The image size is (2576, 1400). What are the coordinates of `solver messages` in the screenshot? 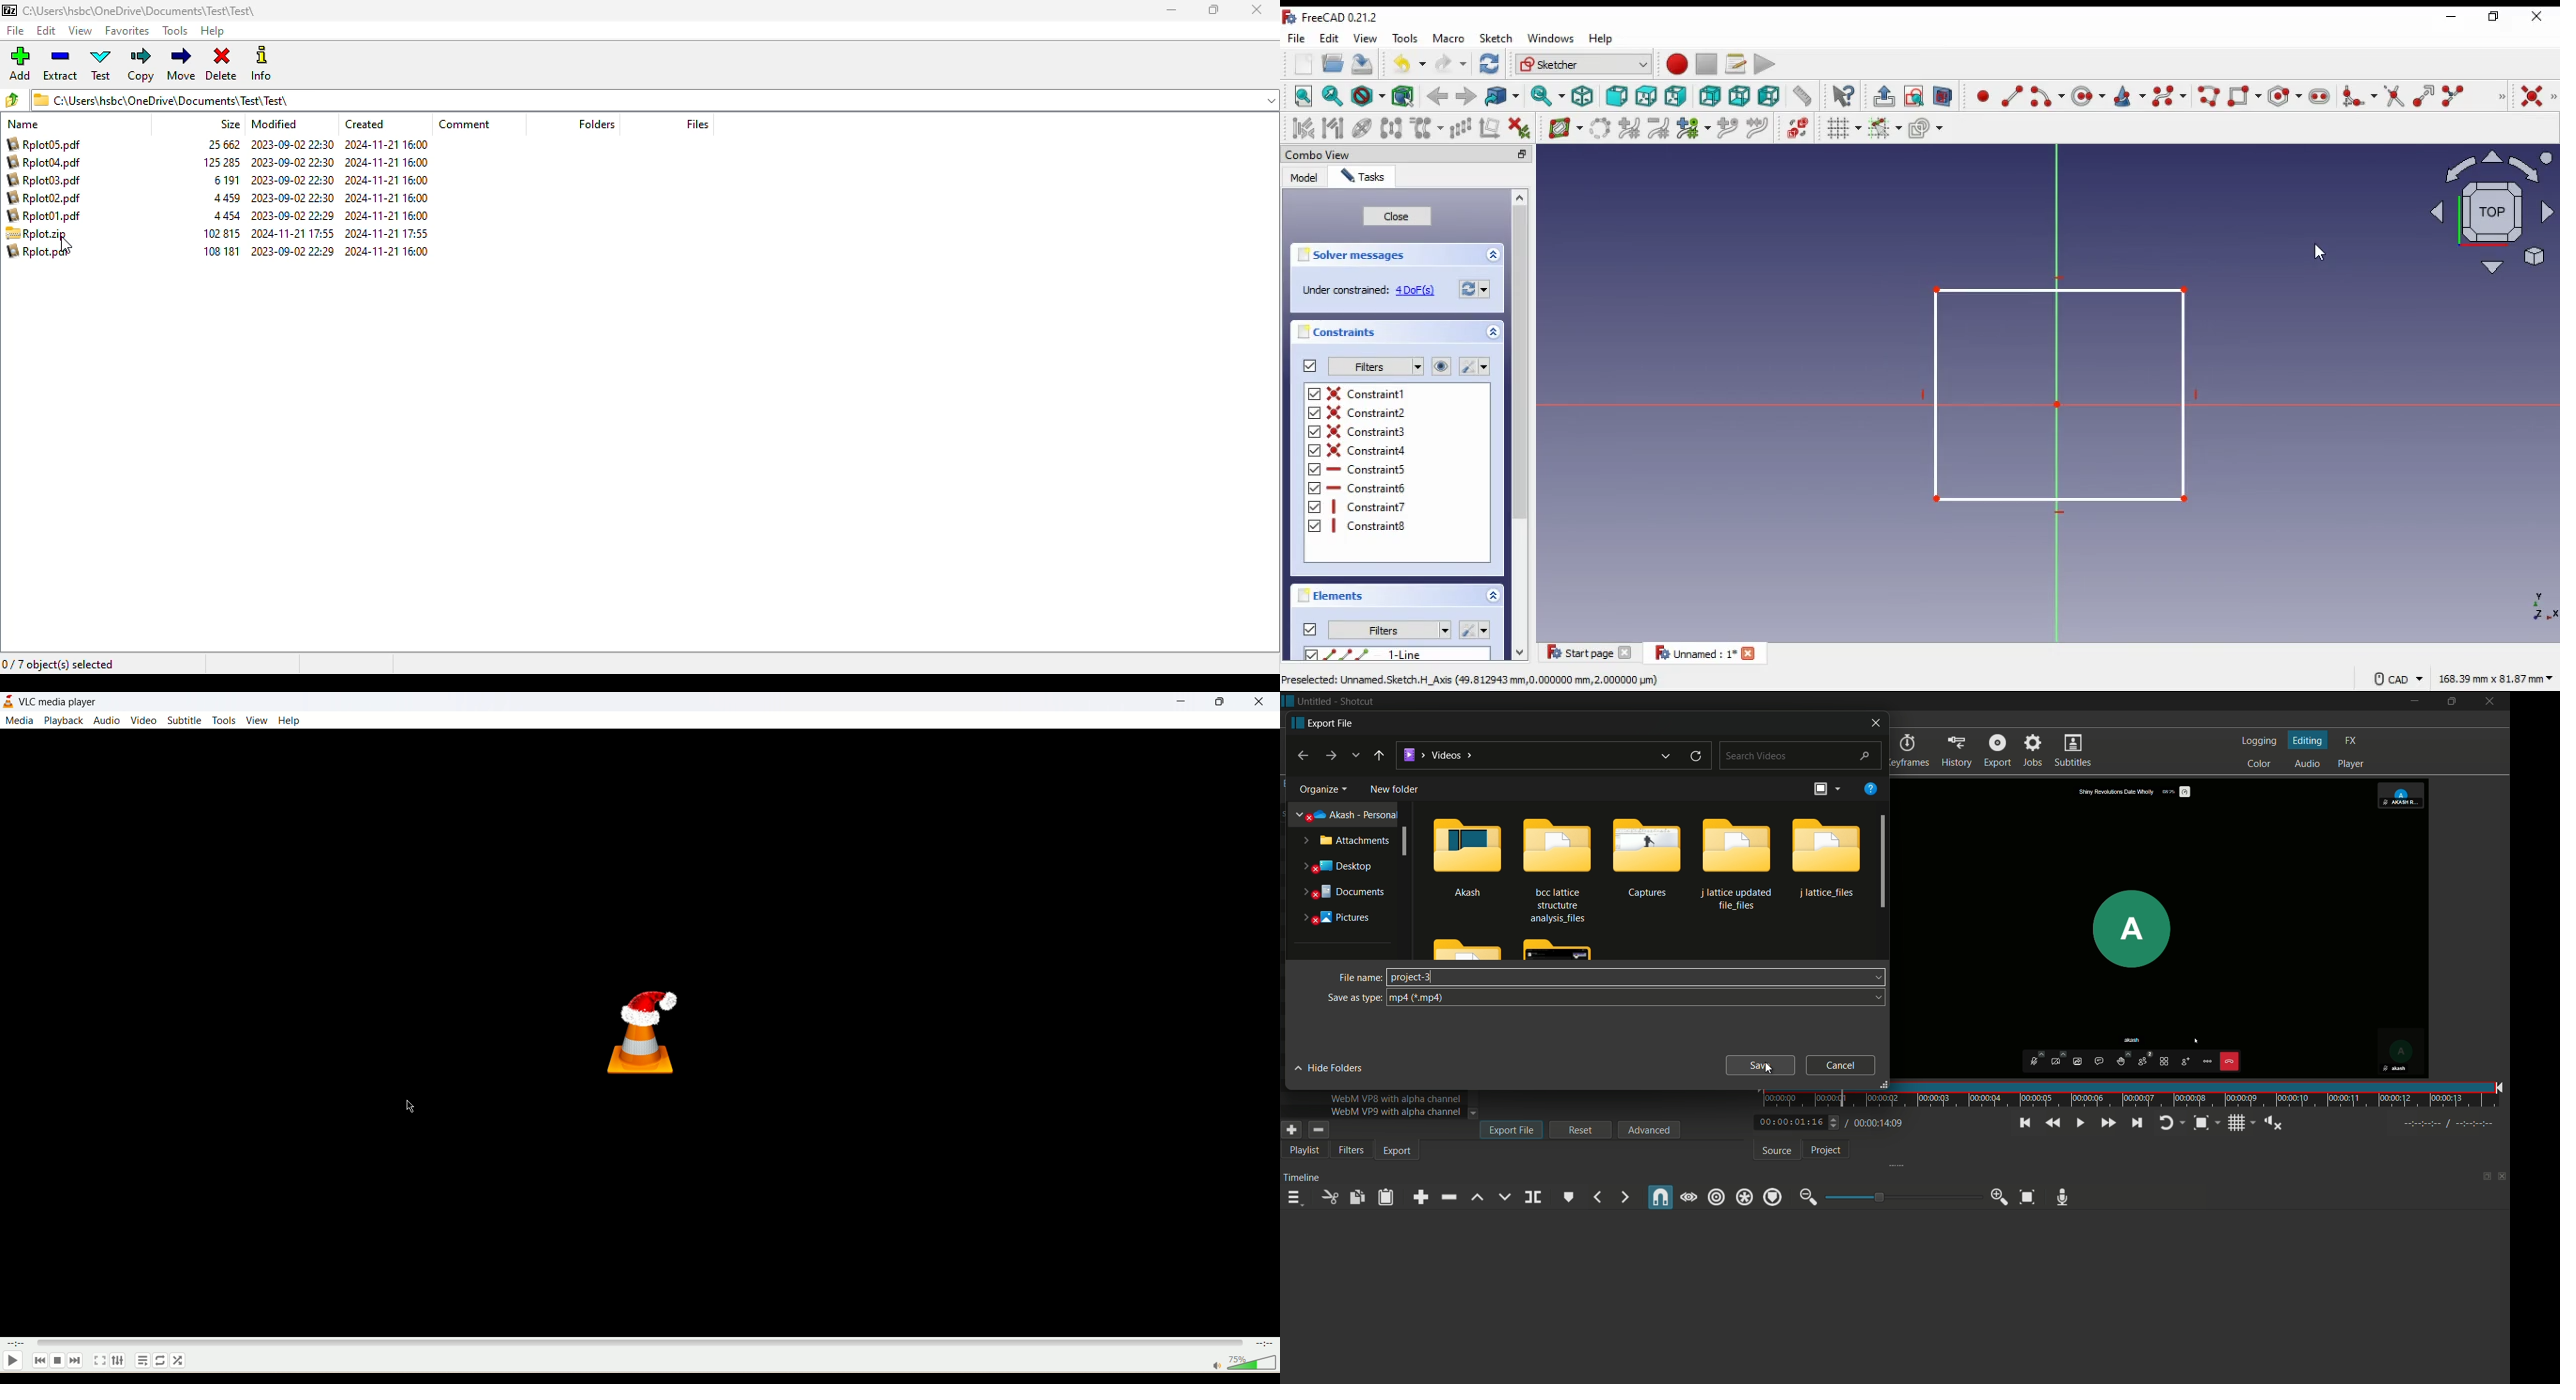 It's located at (1357, 255).